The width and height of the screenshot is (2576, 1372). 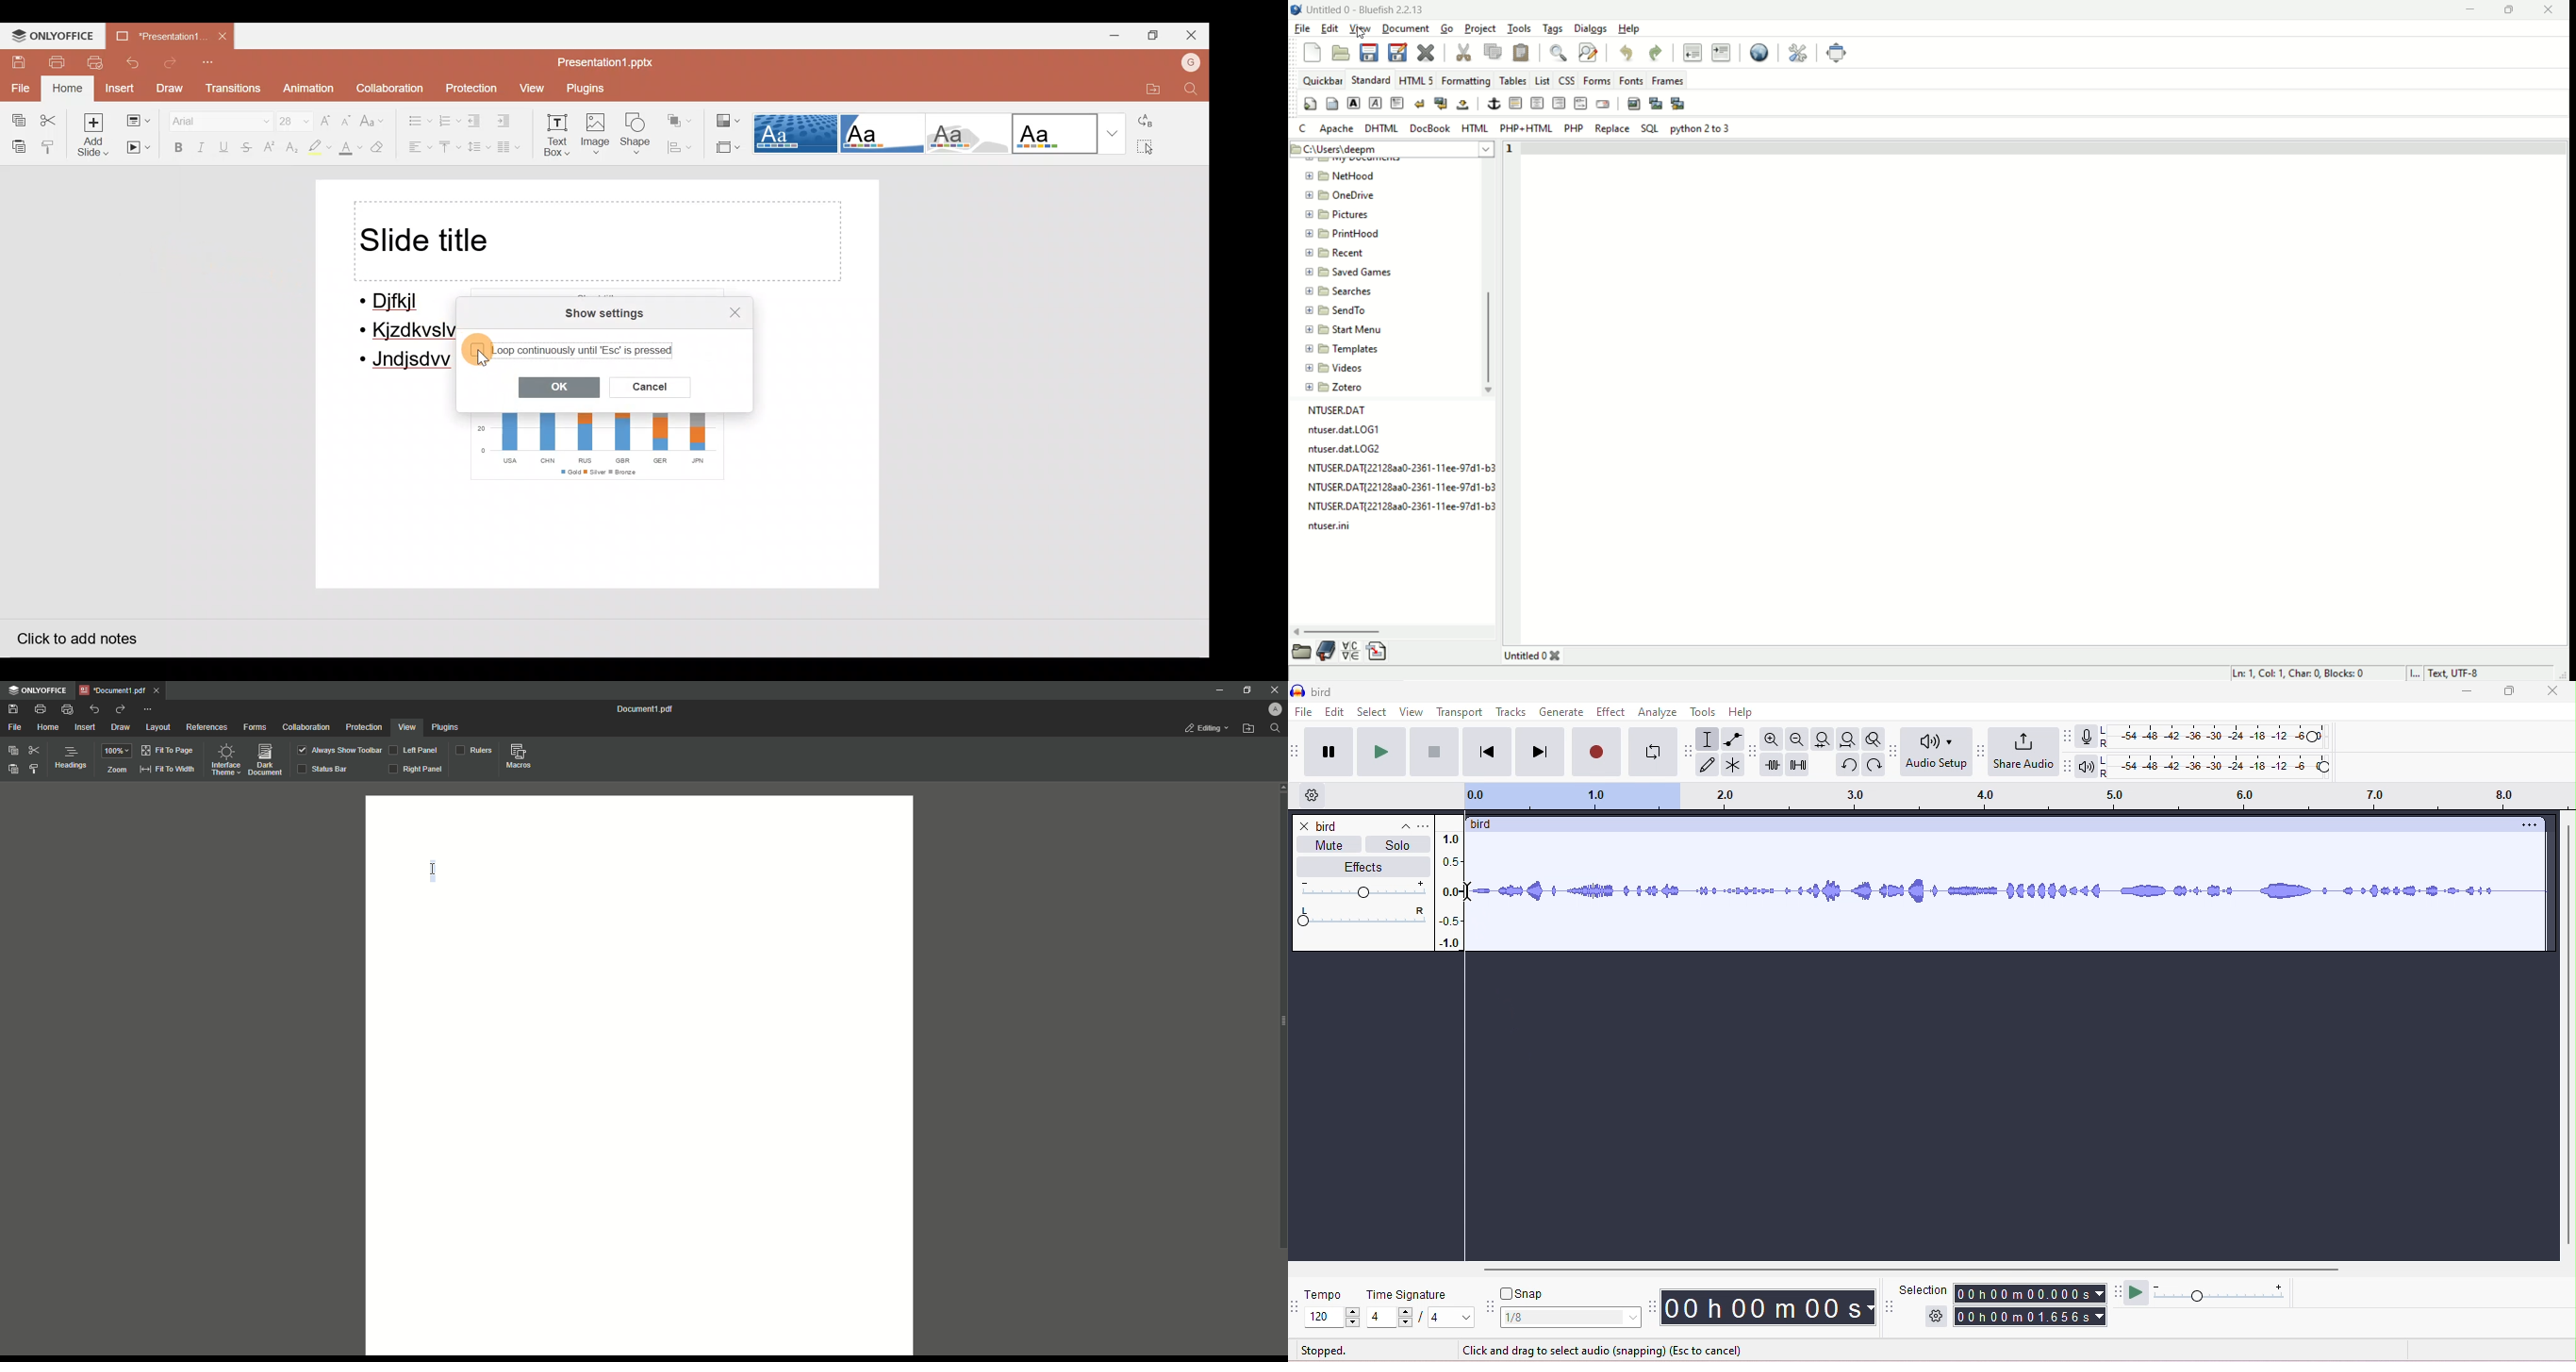 What do you see at coordinates (447, 729) in the screenshot?
I see `Plugins` at bounding box center [447, 729].